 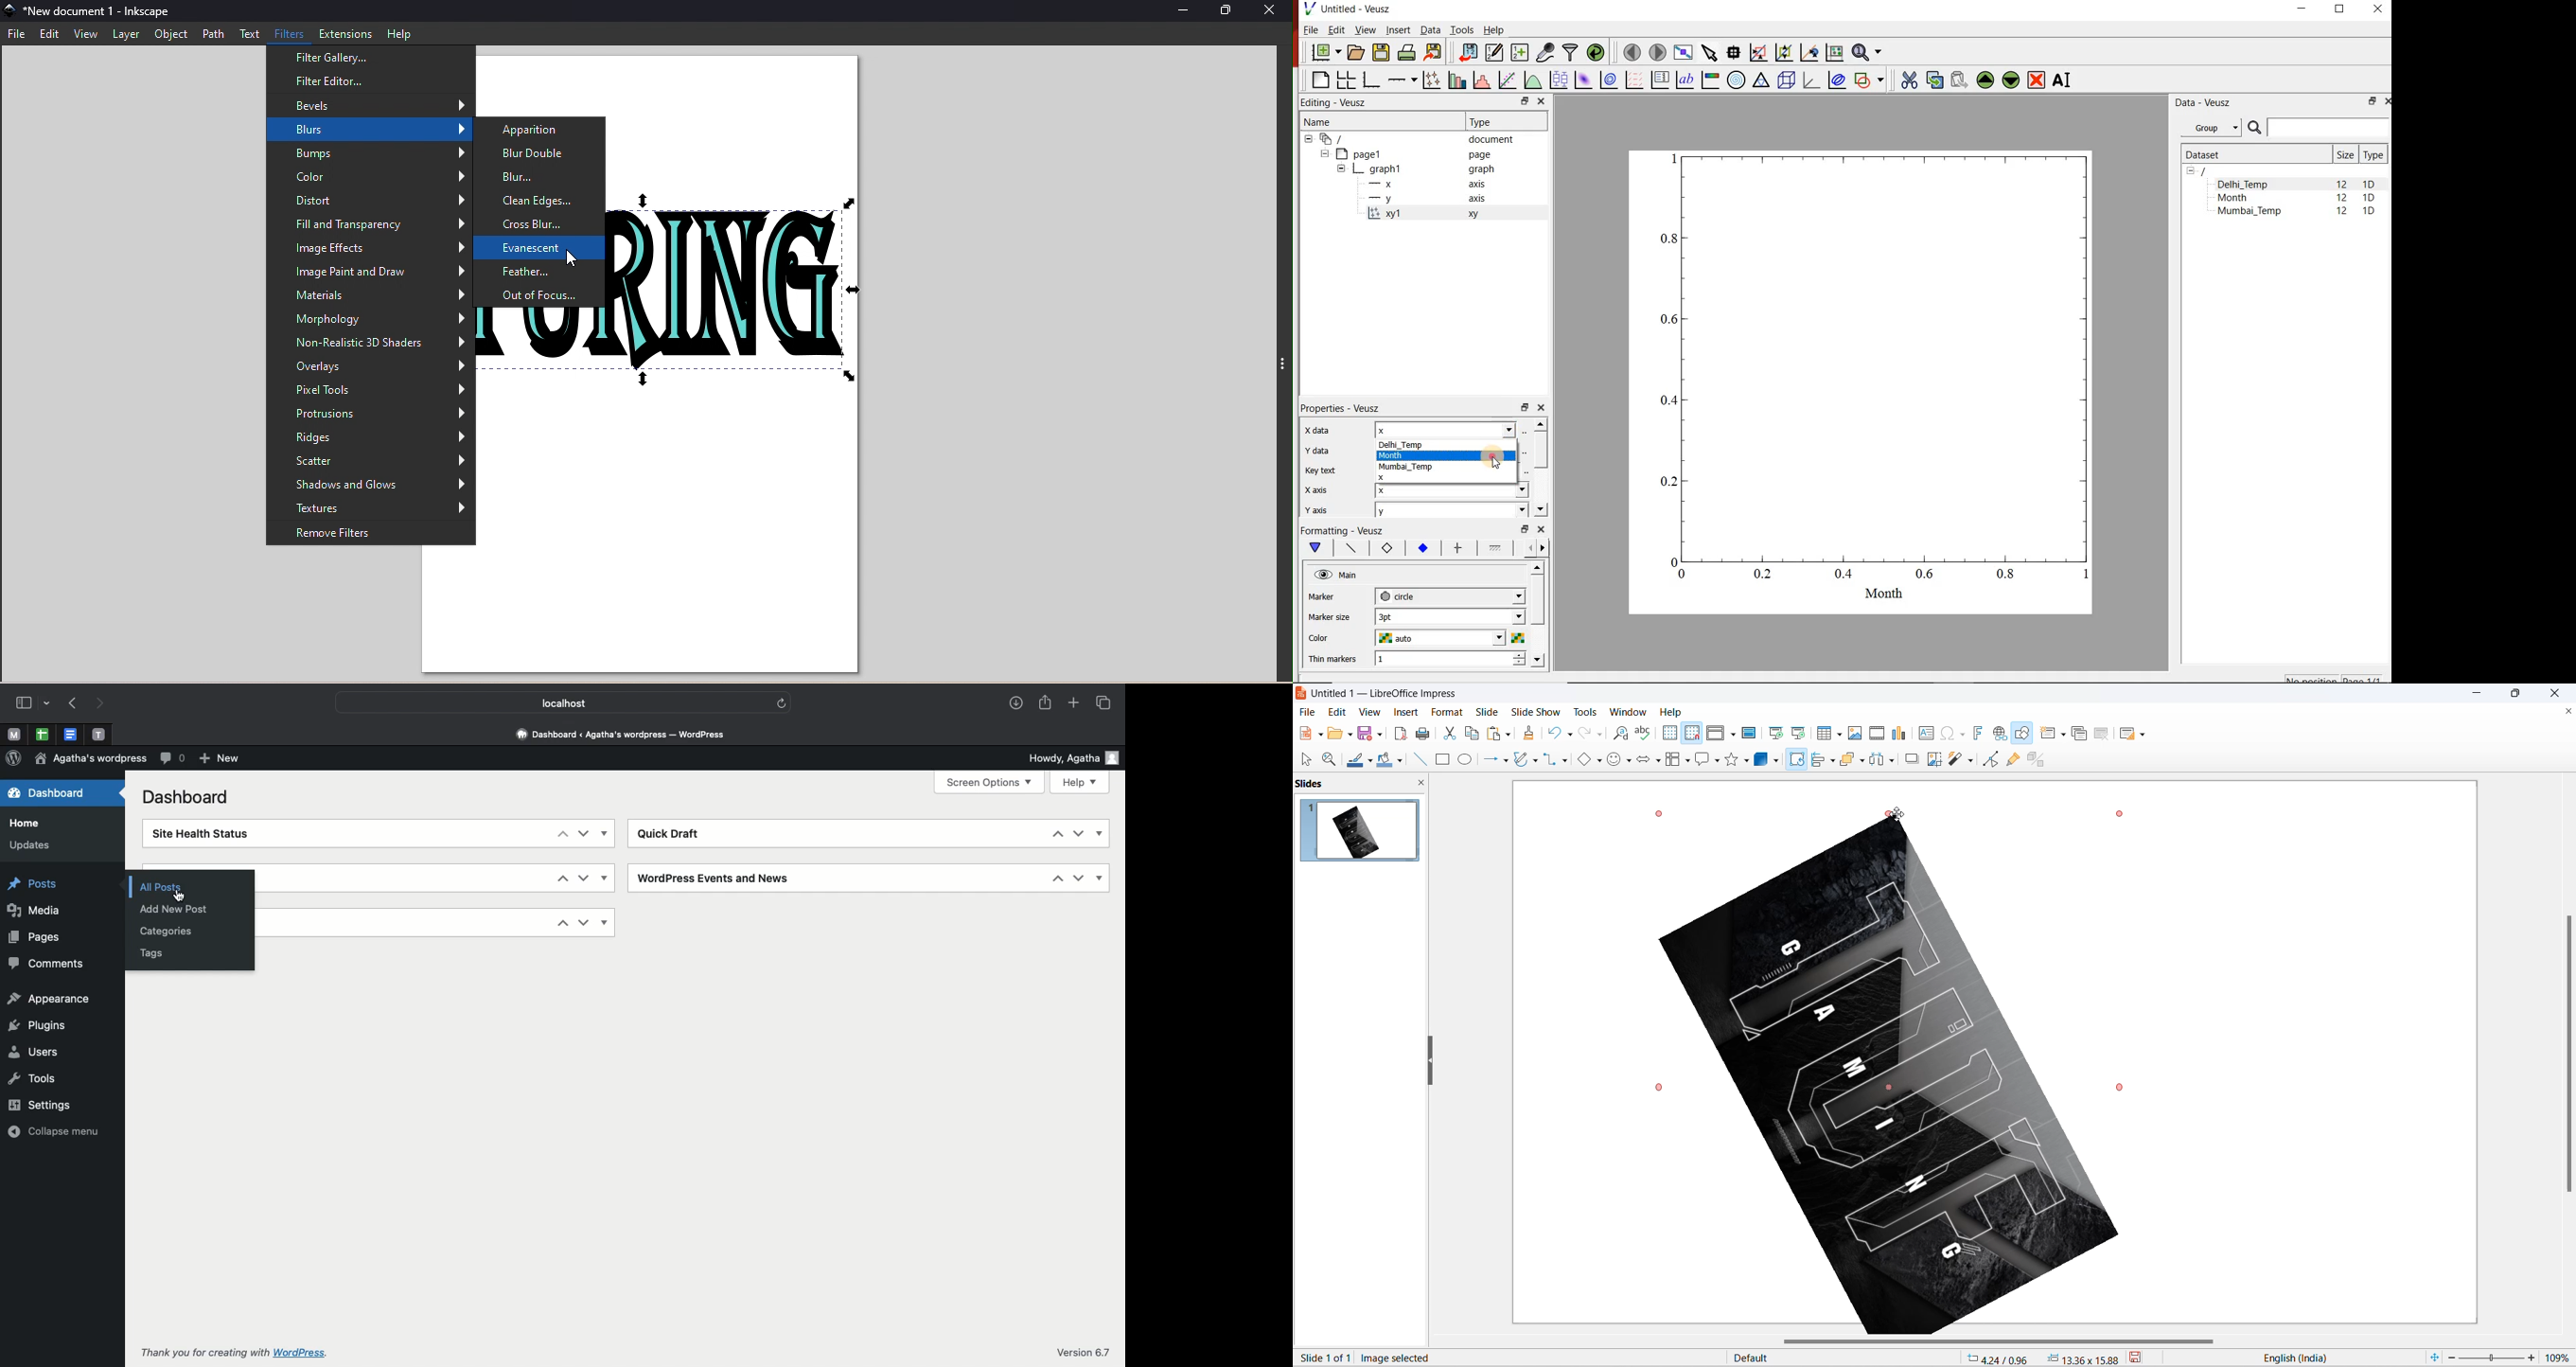 What do you see at coordinates (1716, 762) in the screenshot?
I see `callout shapes options` at bounding box center [1716, 762].